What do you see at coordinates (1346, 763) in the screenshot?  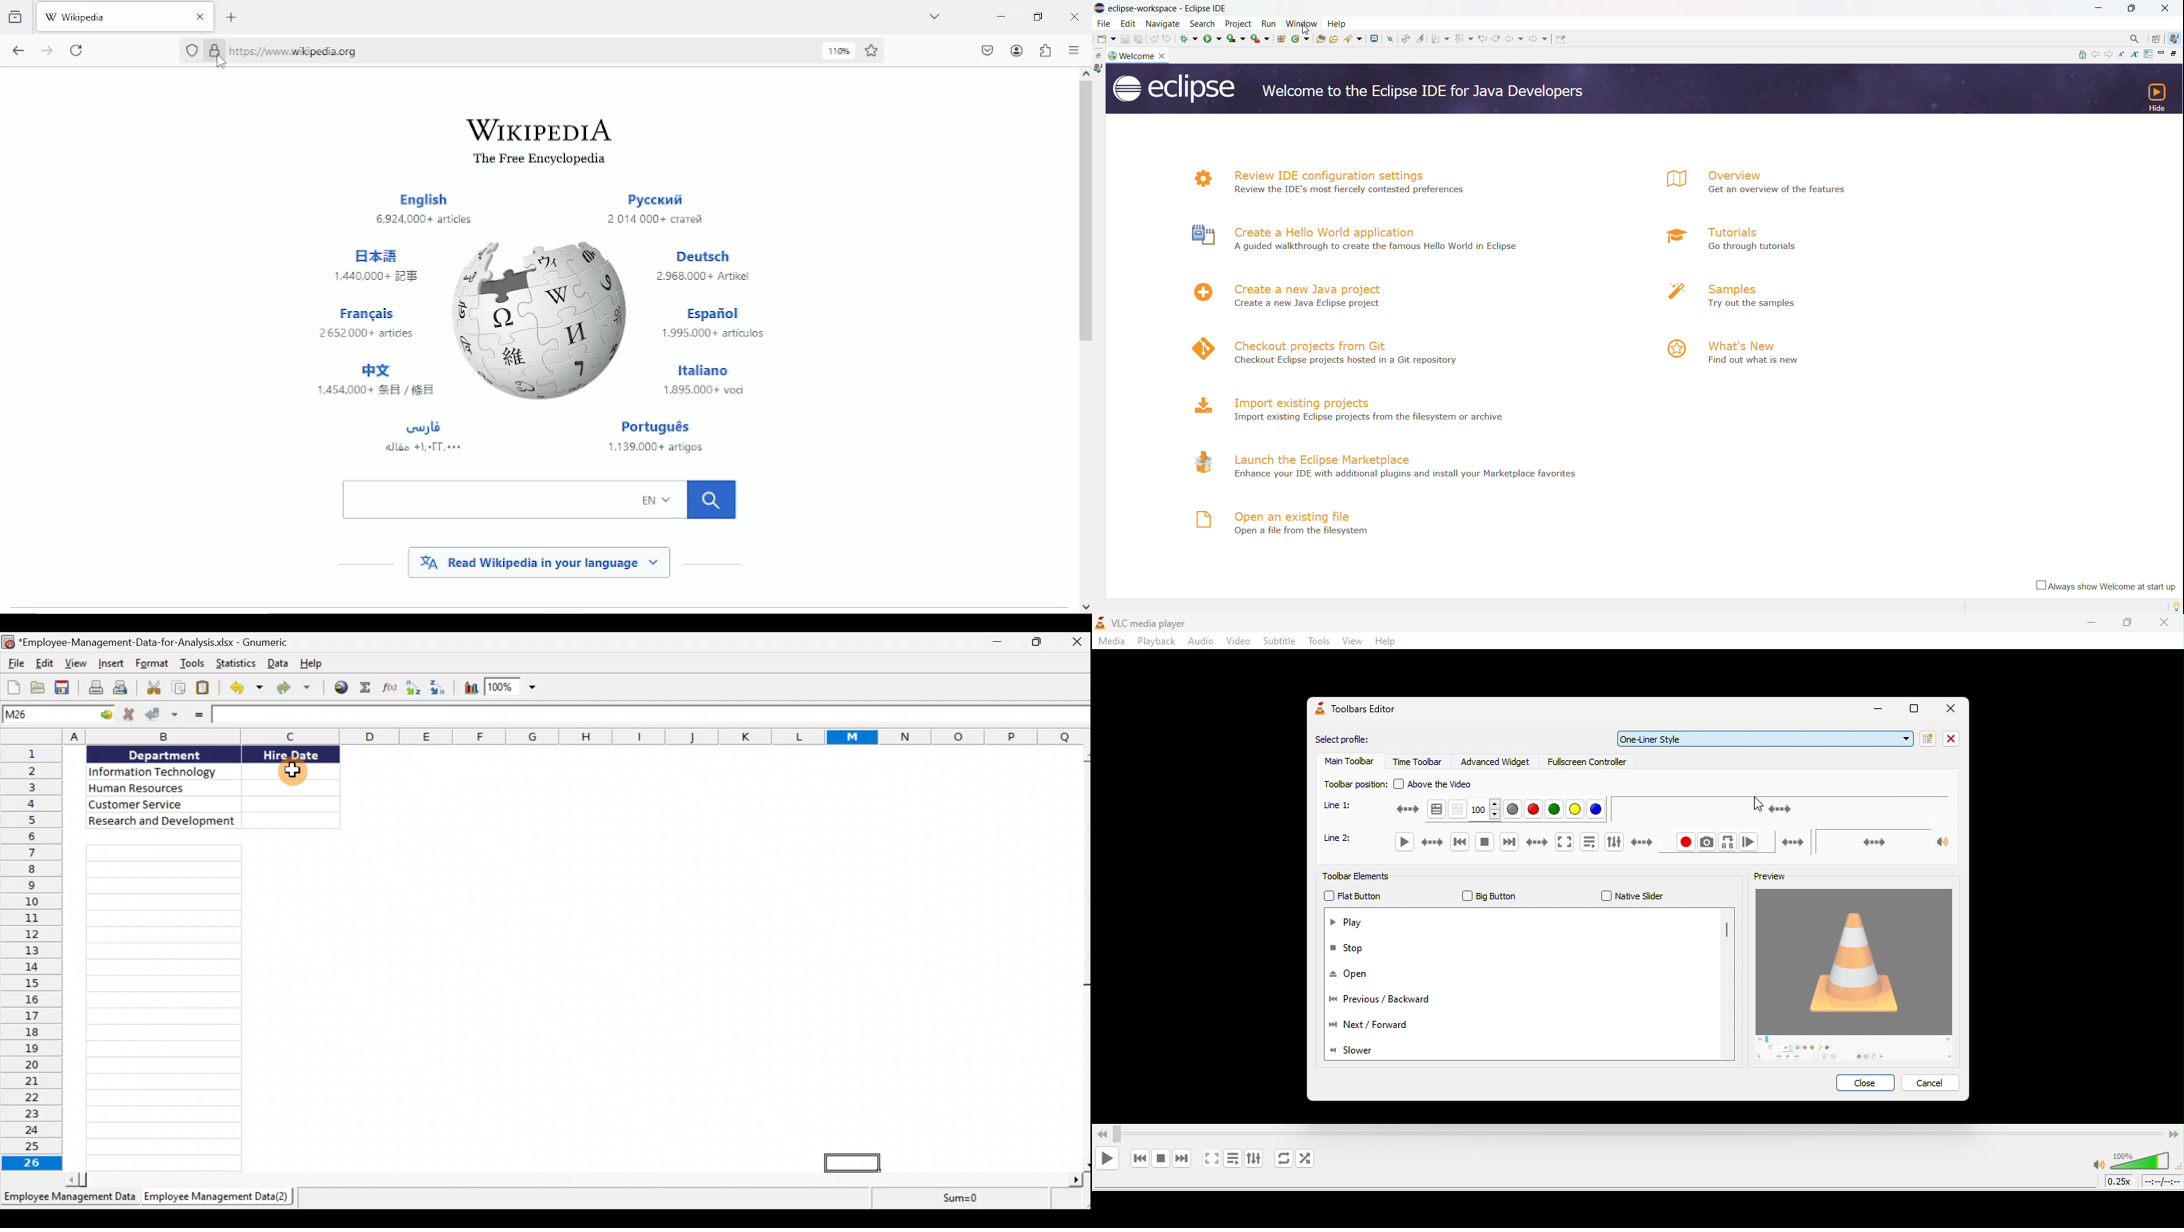 I see `main toolbar` at bounding box center [1346, 763].